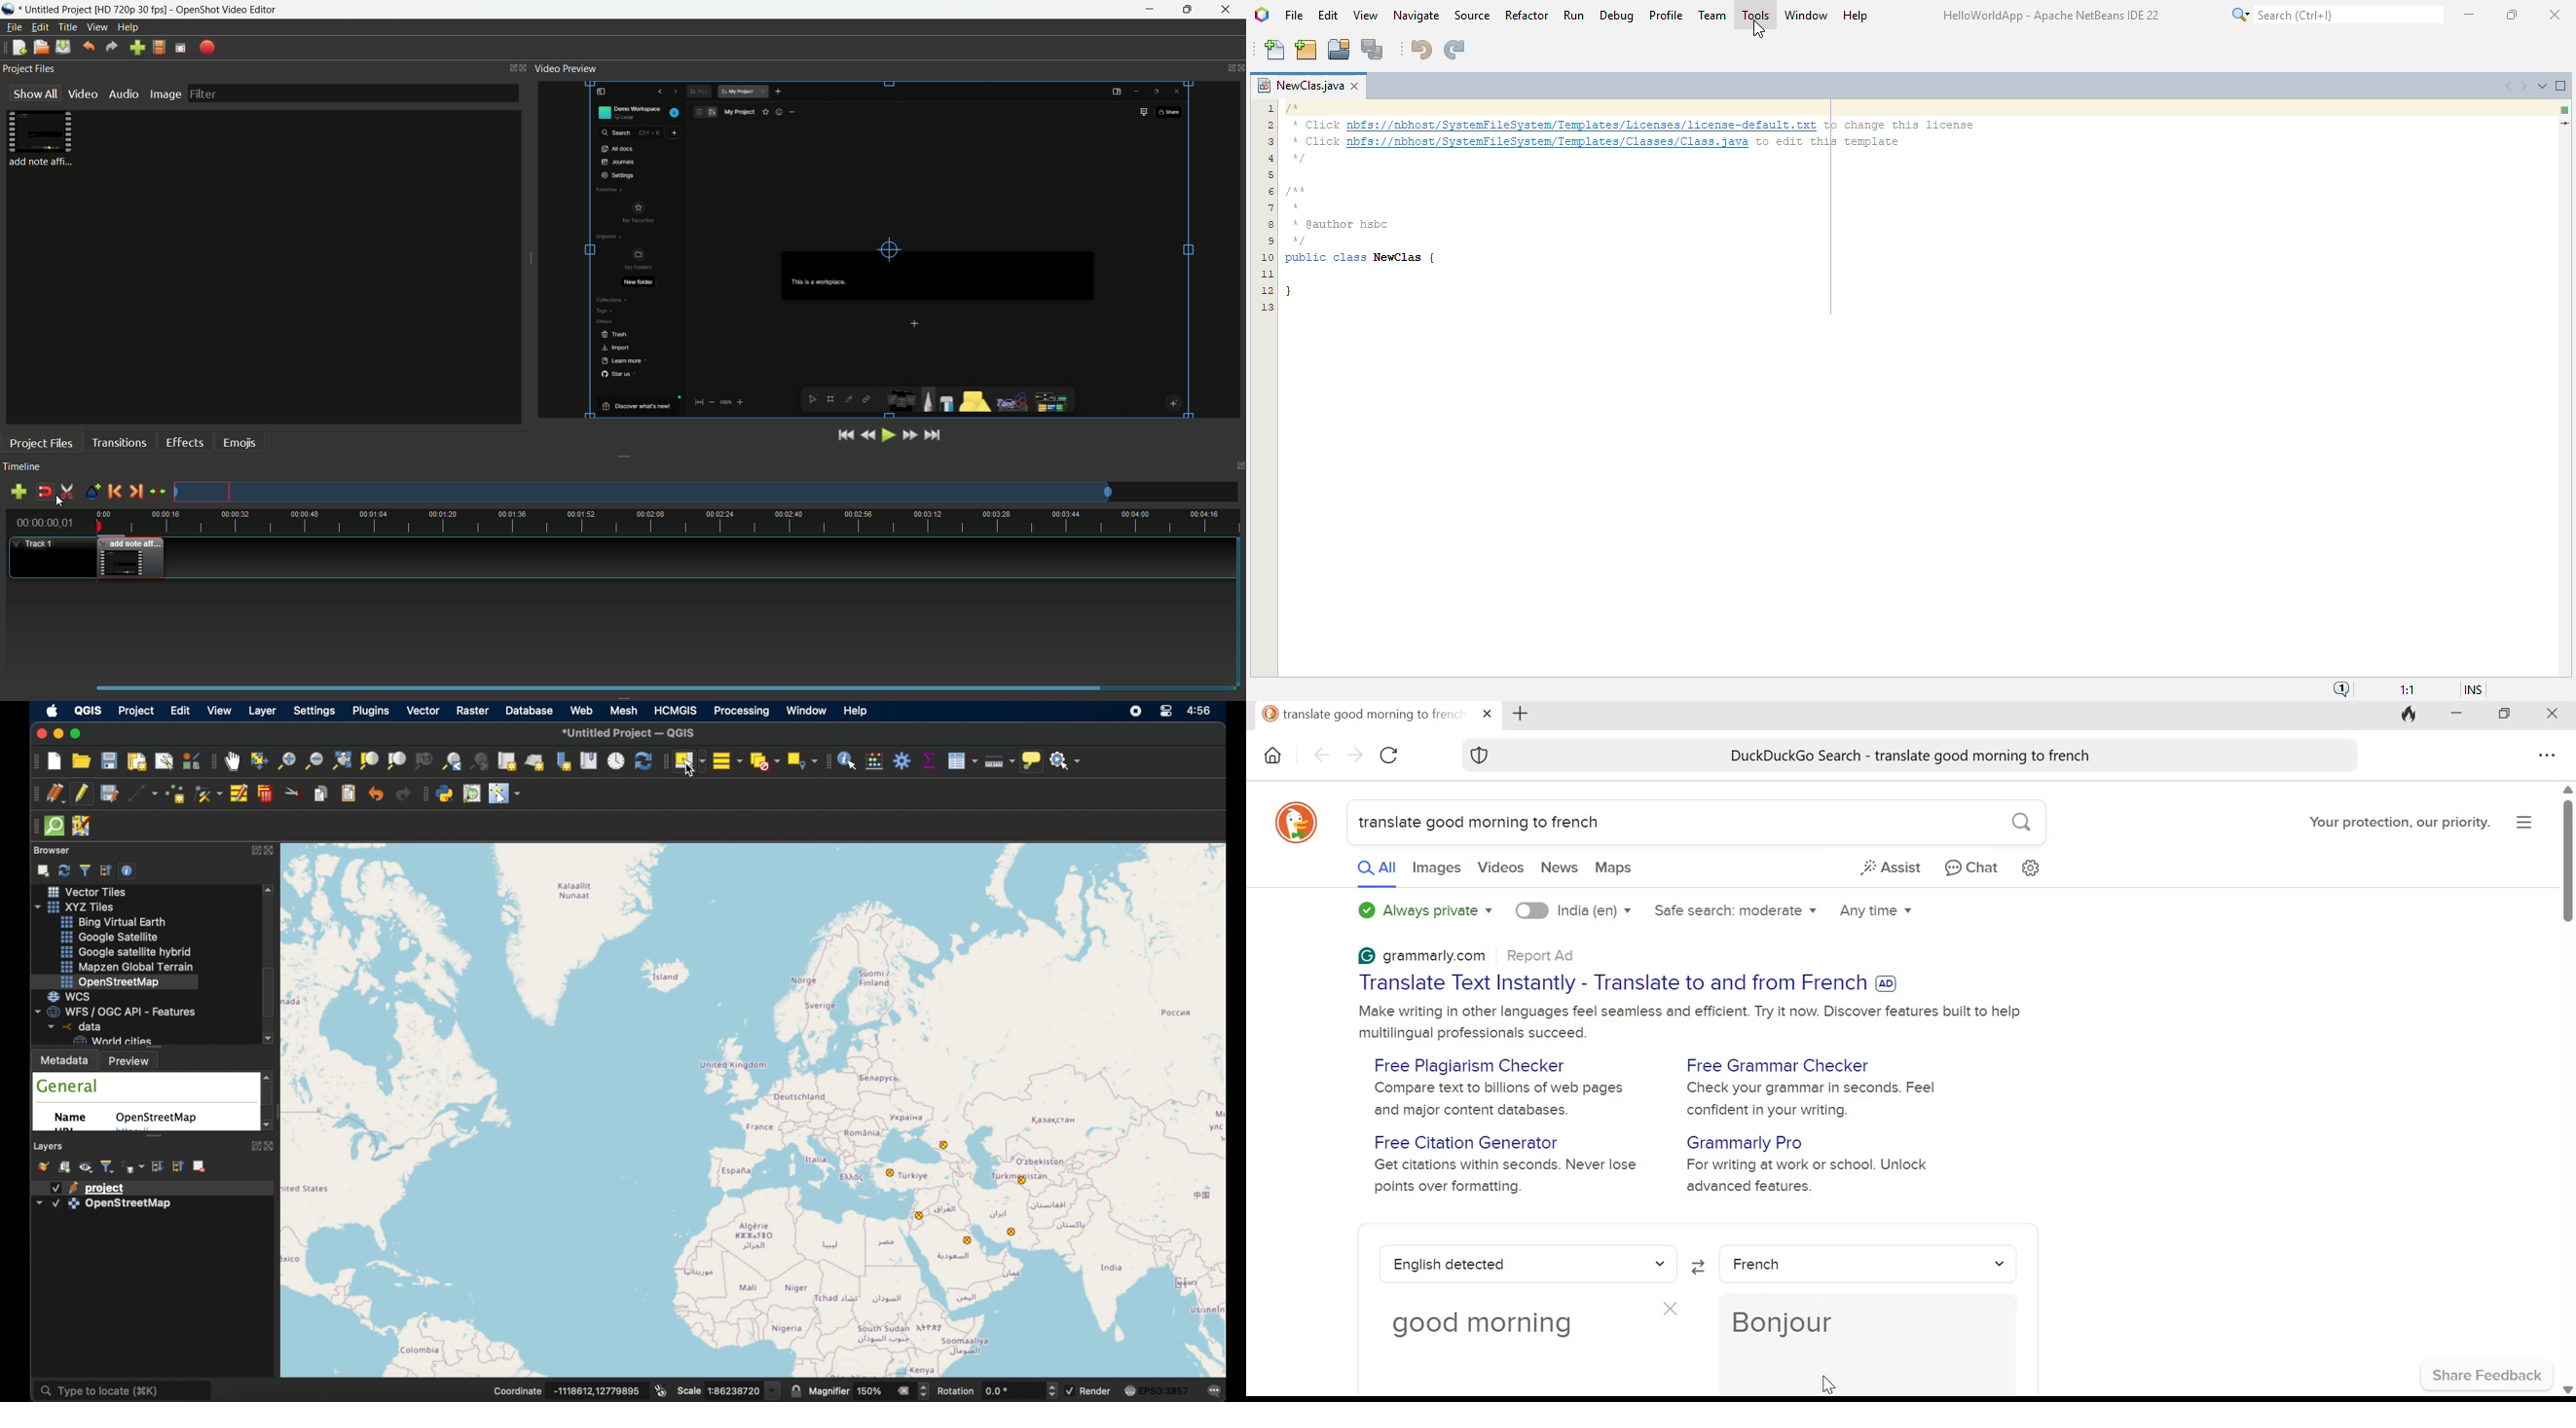 The width and height of the screenshot is (2576, 1428). Describe the element at coordinates (644, 492) in the screenshot. I see `preview track layout` at that location.